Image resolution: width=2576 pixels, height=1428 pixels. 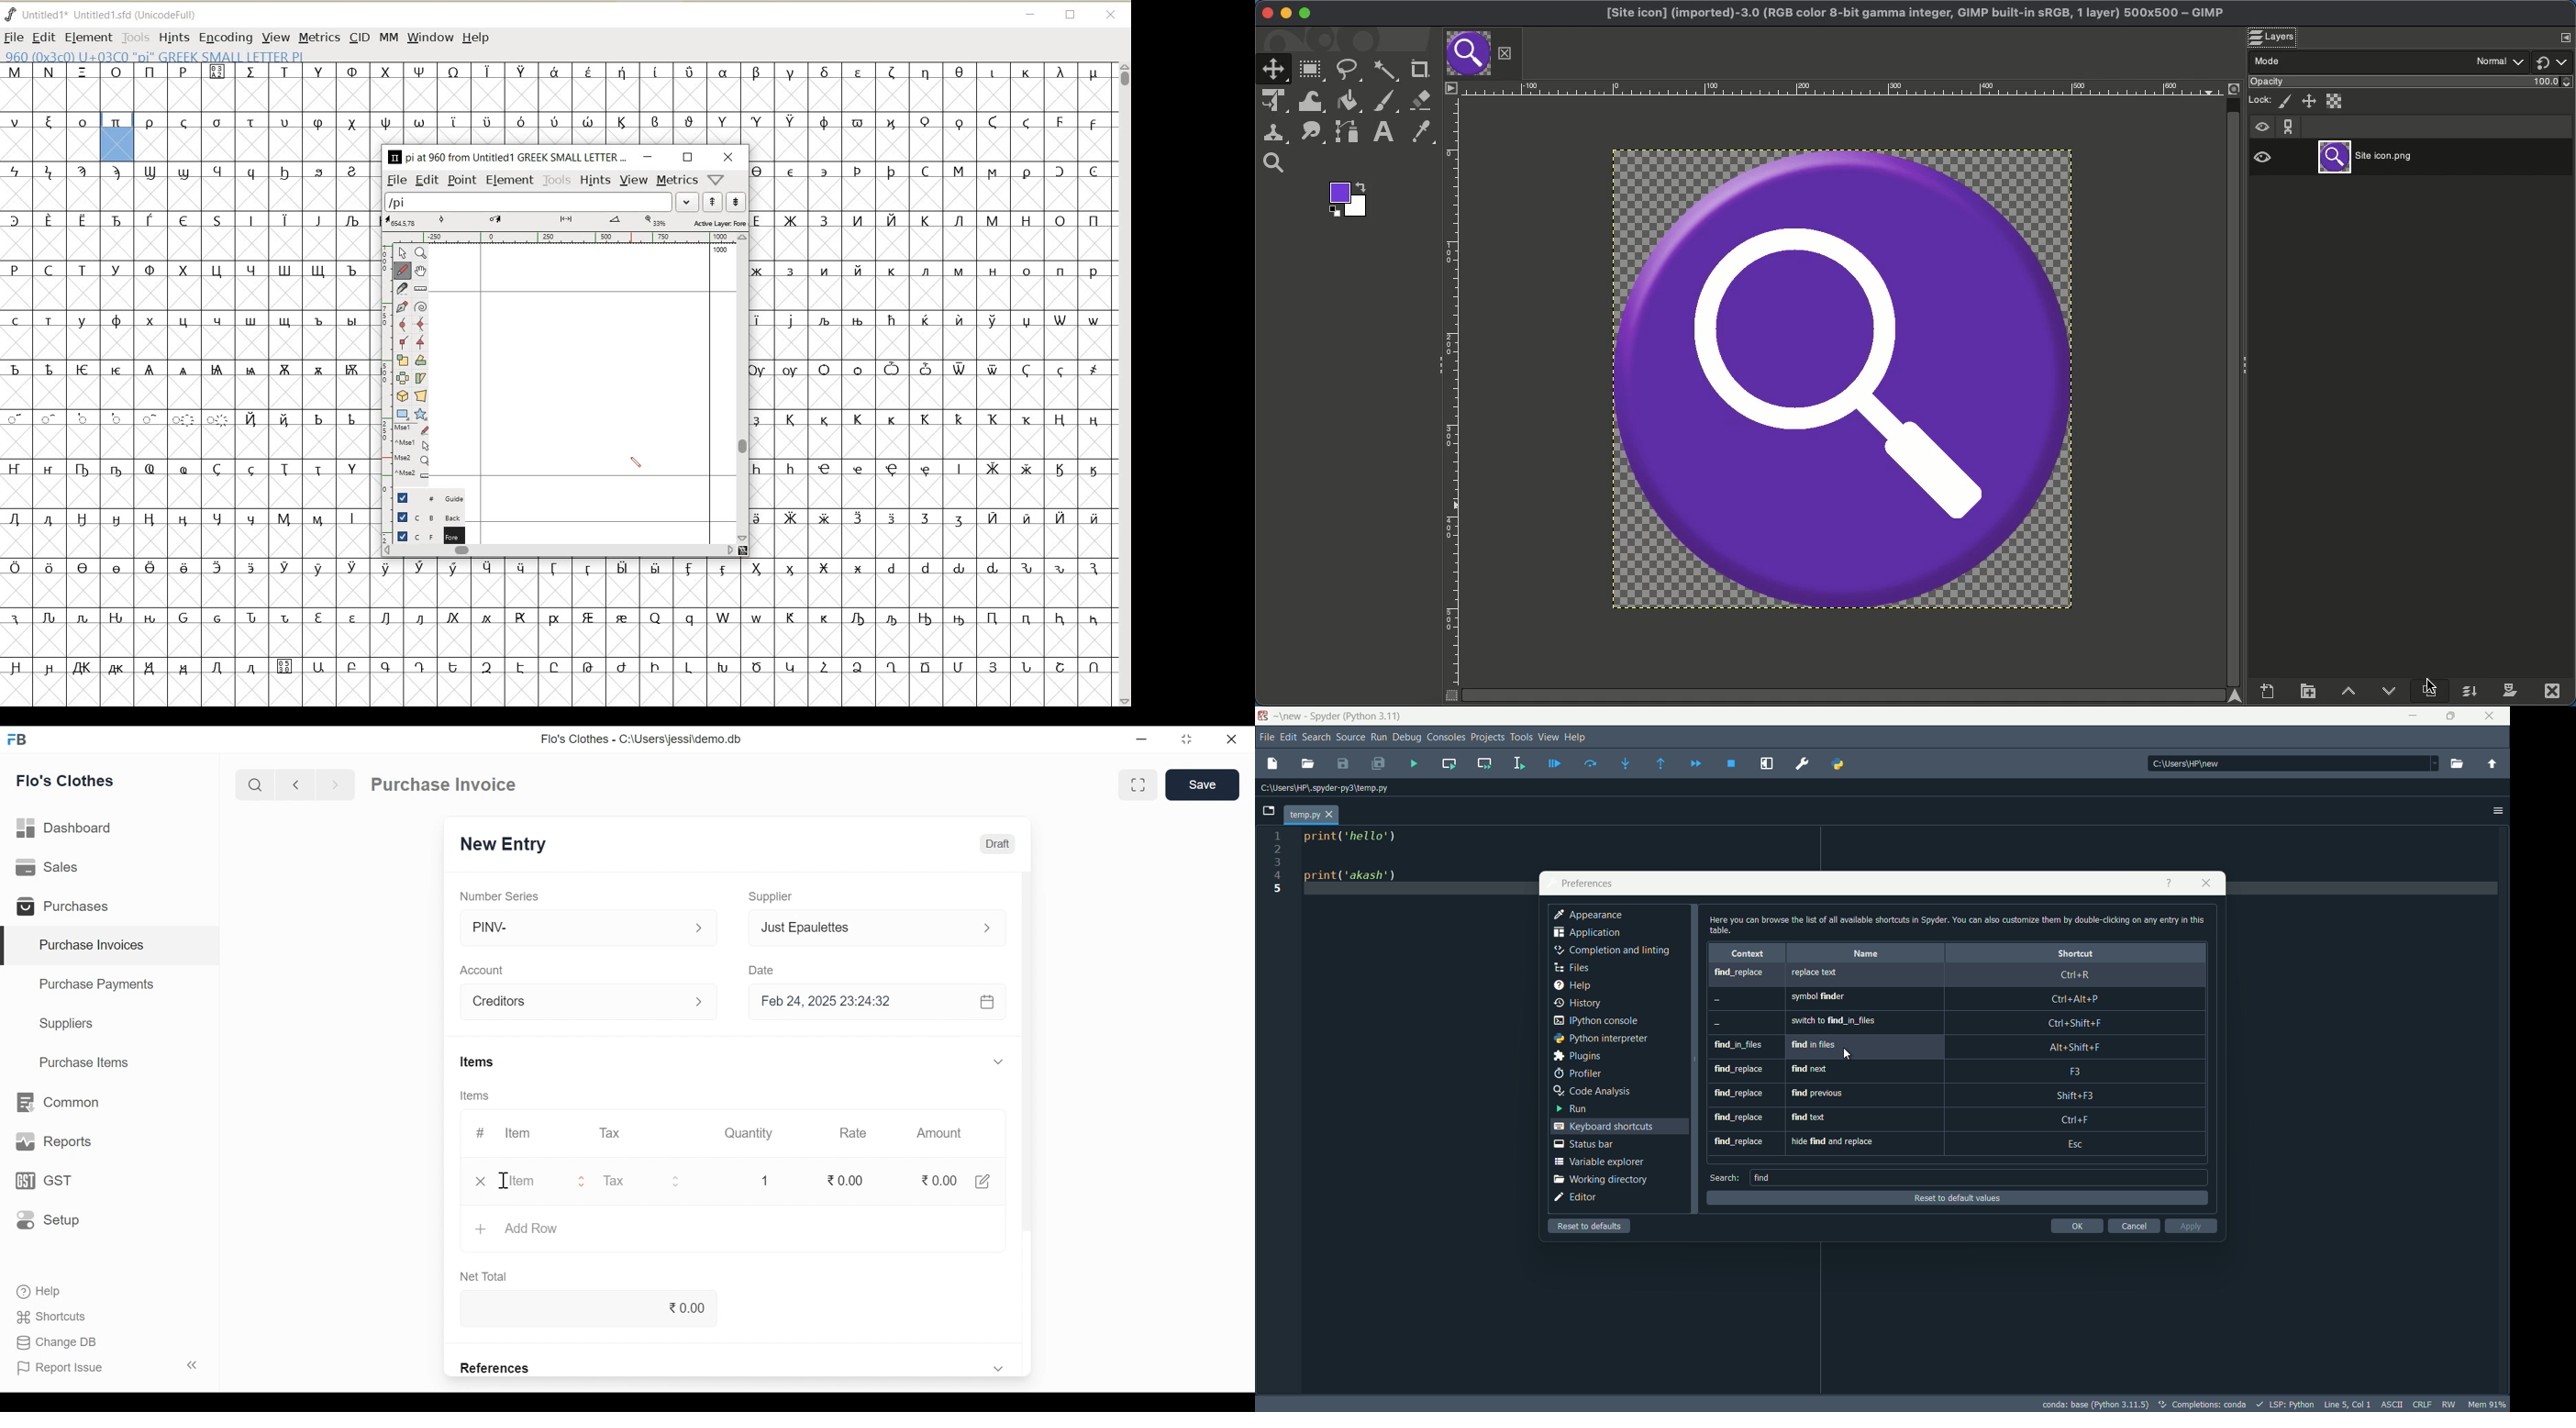 I want to click on Create new layer group, so click(x=2309, y=689).